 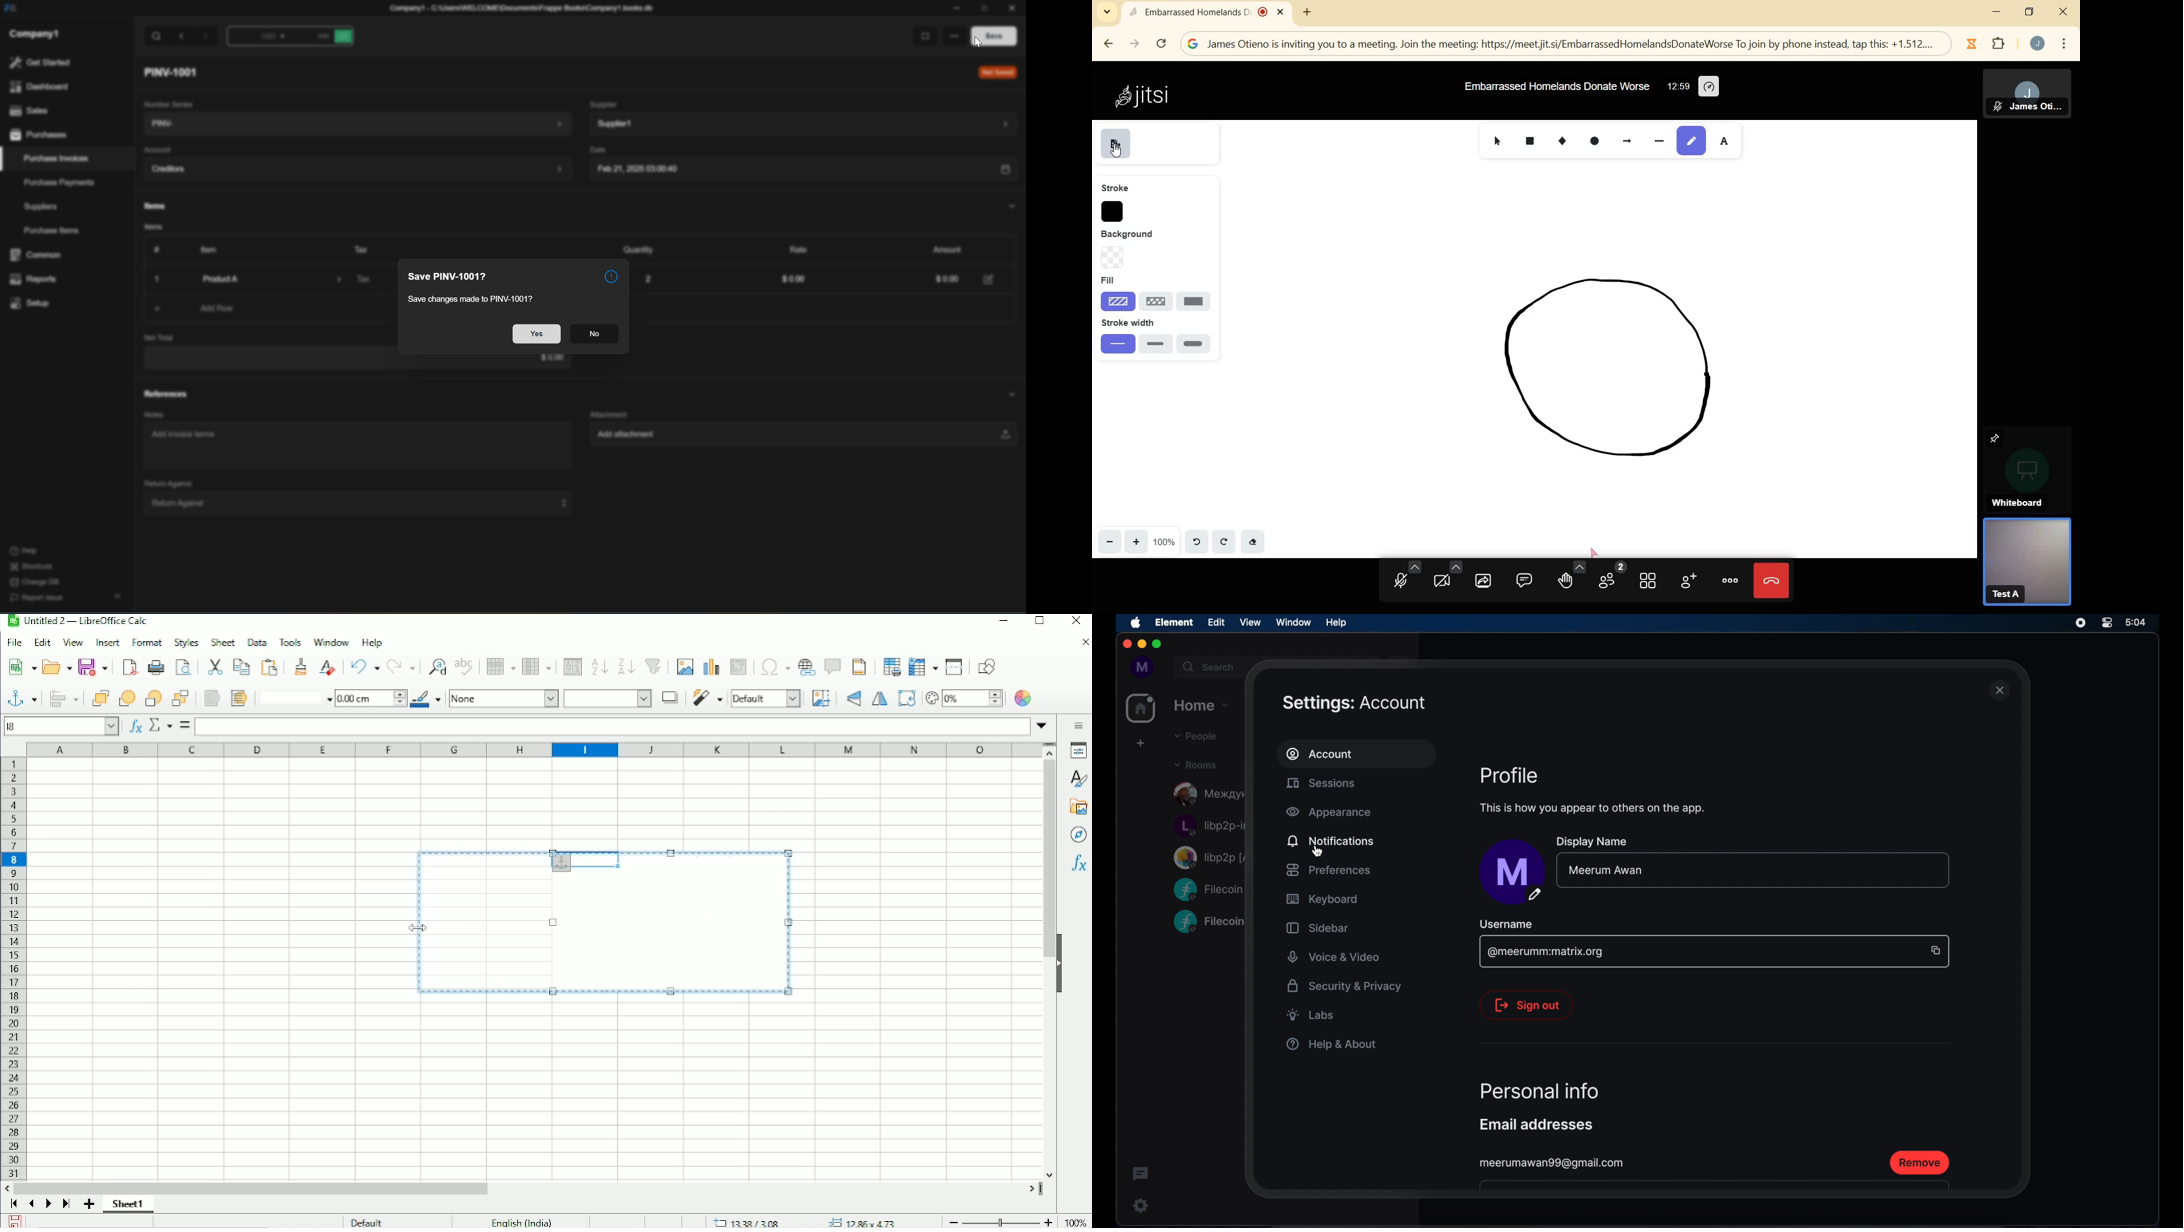 What do you see at coordinates (32, 583) in the screenshot?
I see `change DB` at bounding box center [32, 583].